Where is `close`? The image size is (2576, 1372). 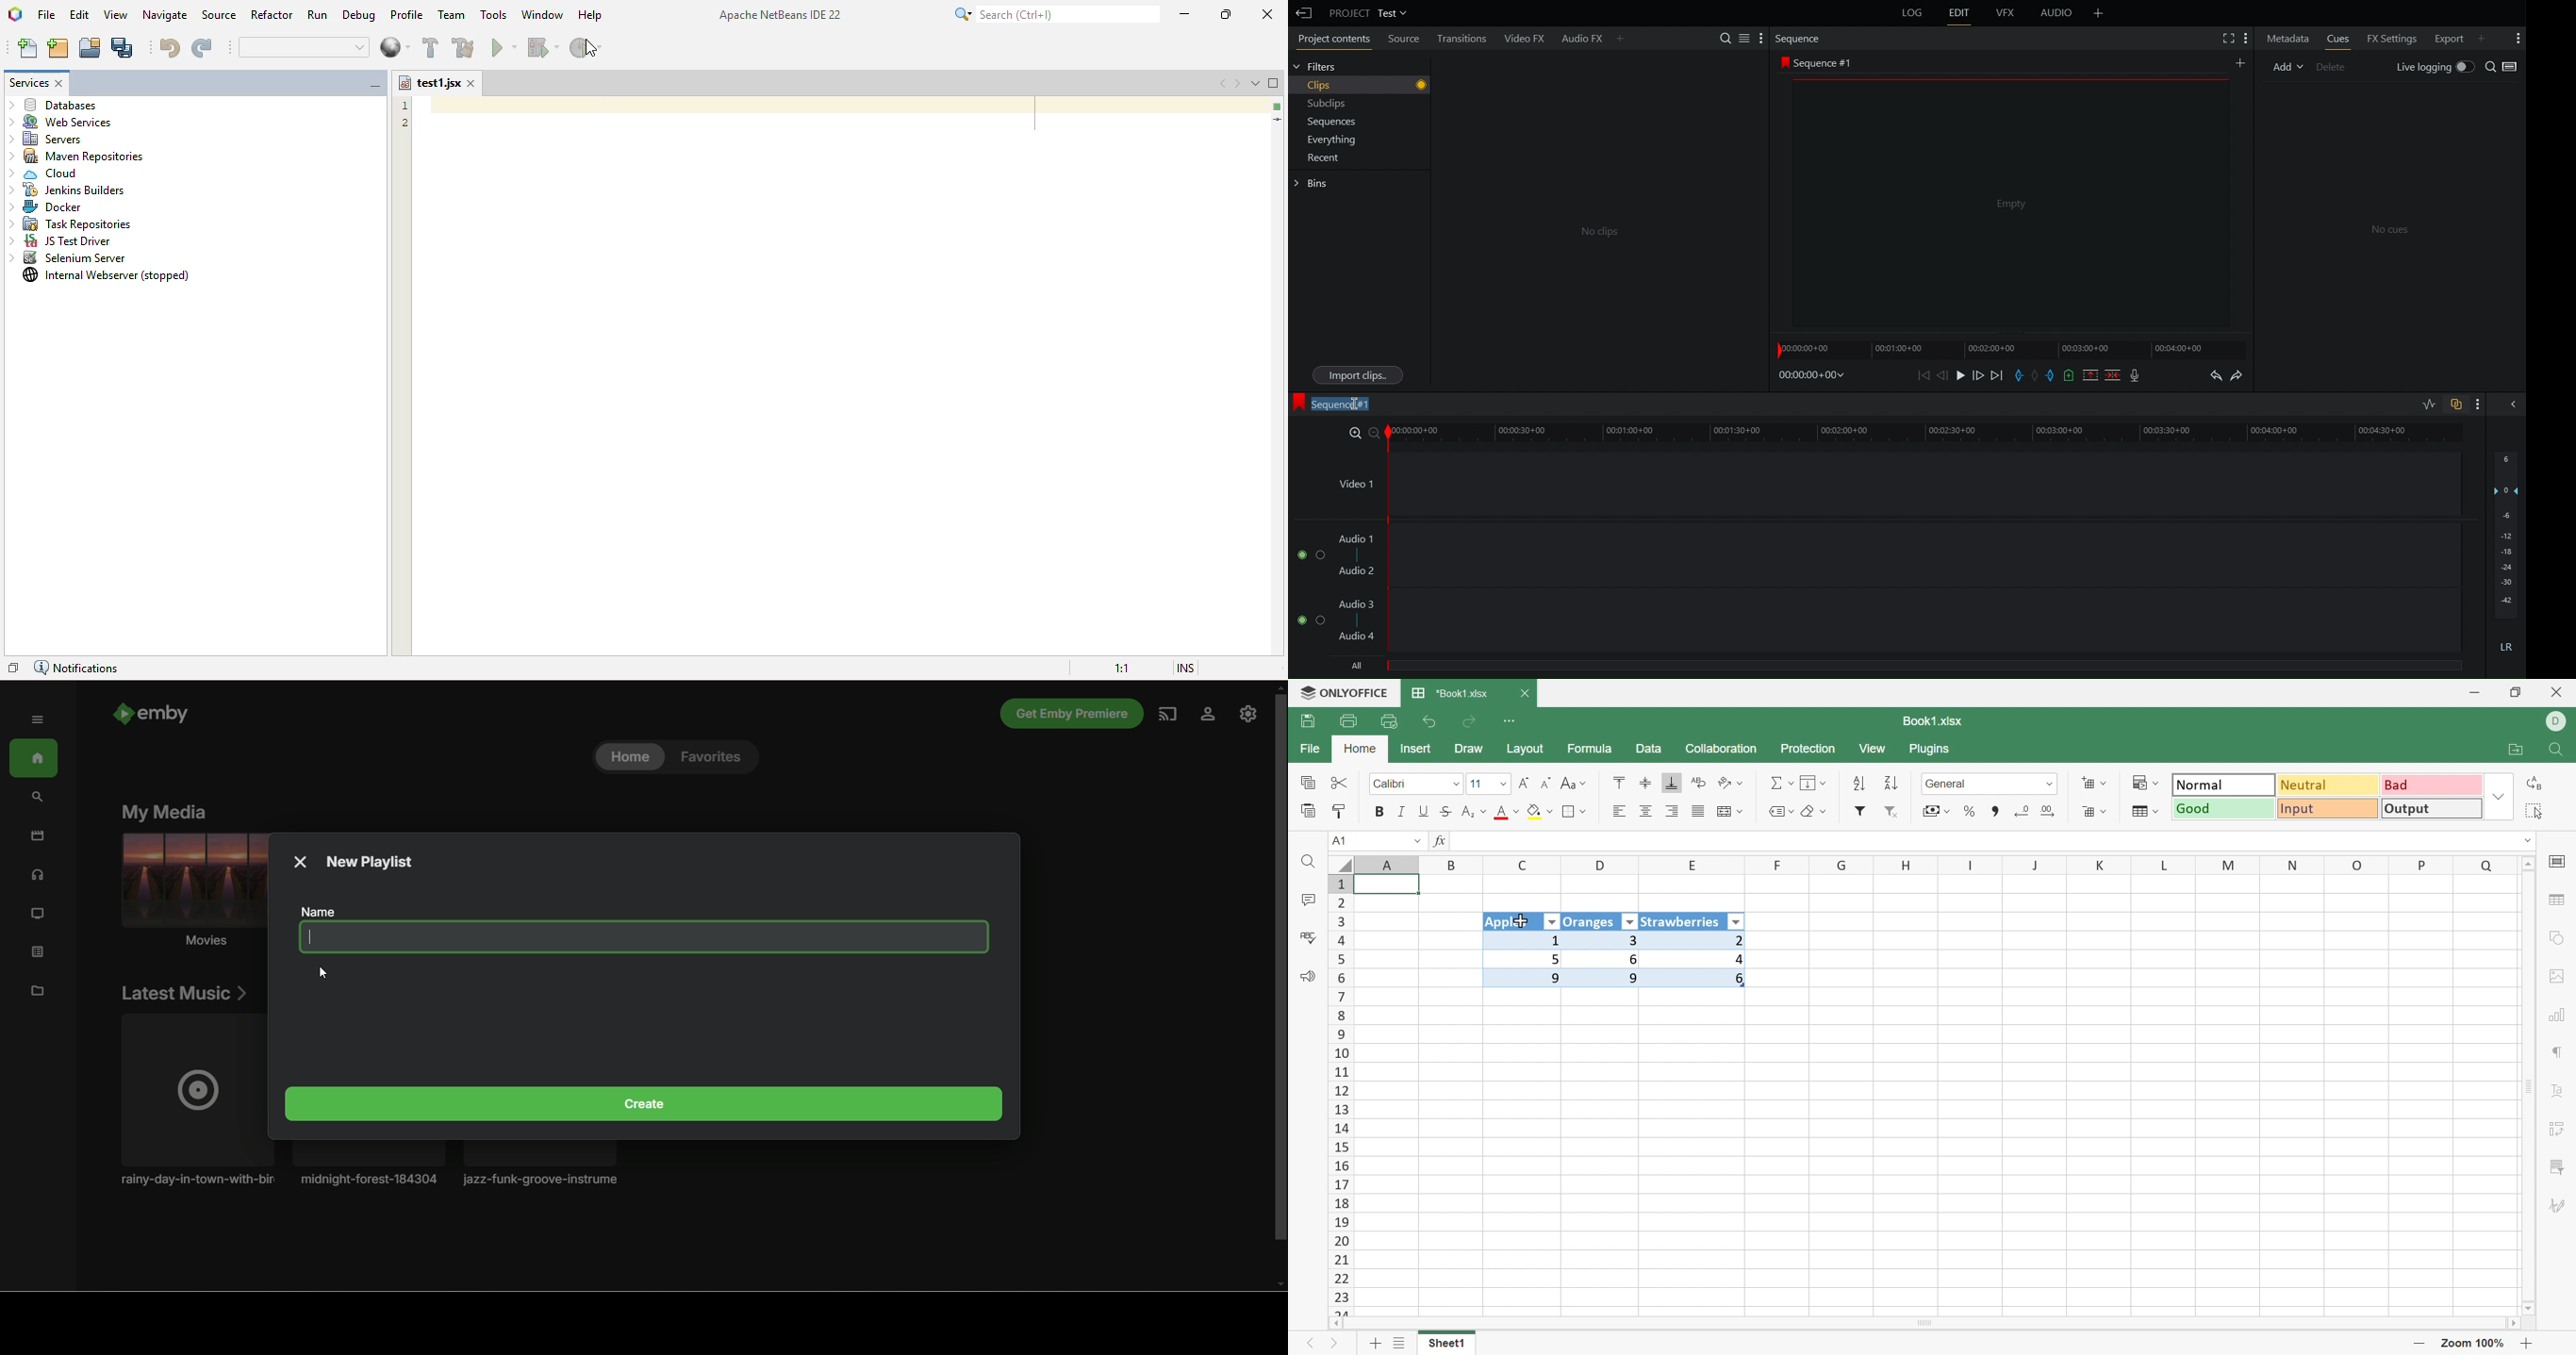
close is located at coordinates (1265, 13).